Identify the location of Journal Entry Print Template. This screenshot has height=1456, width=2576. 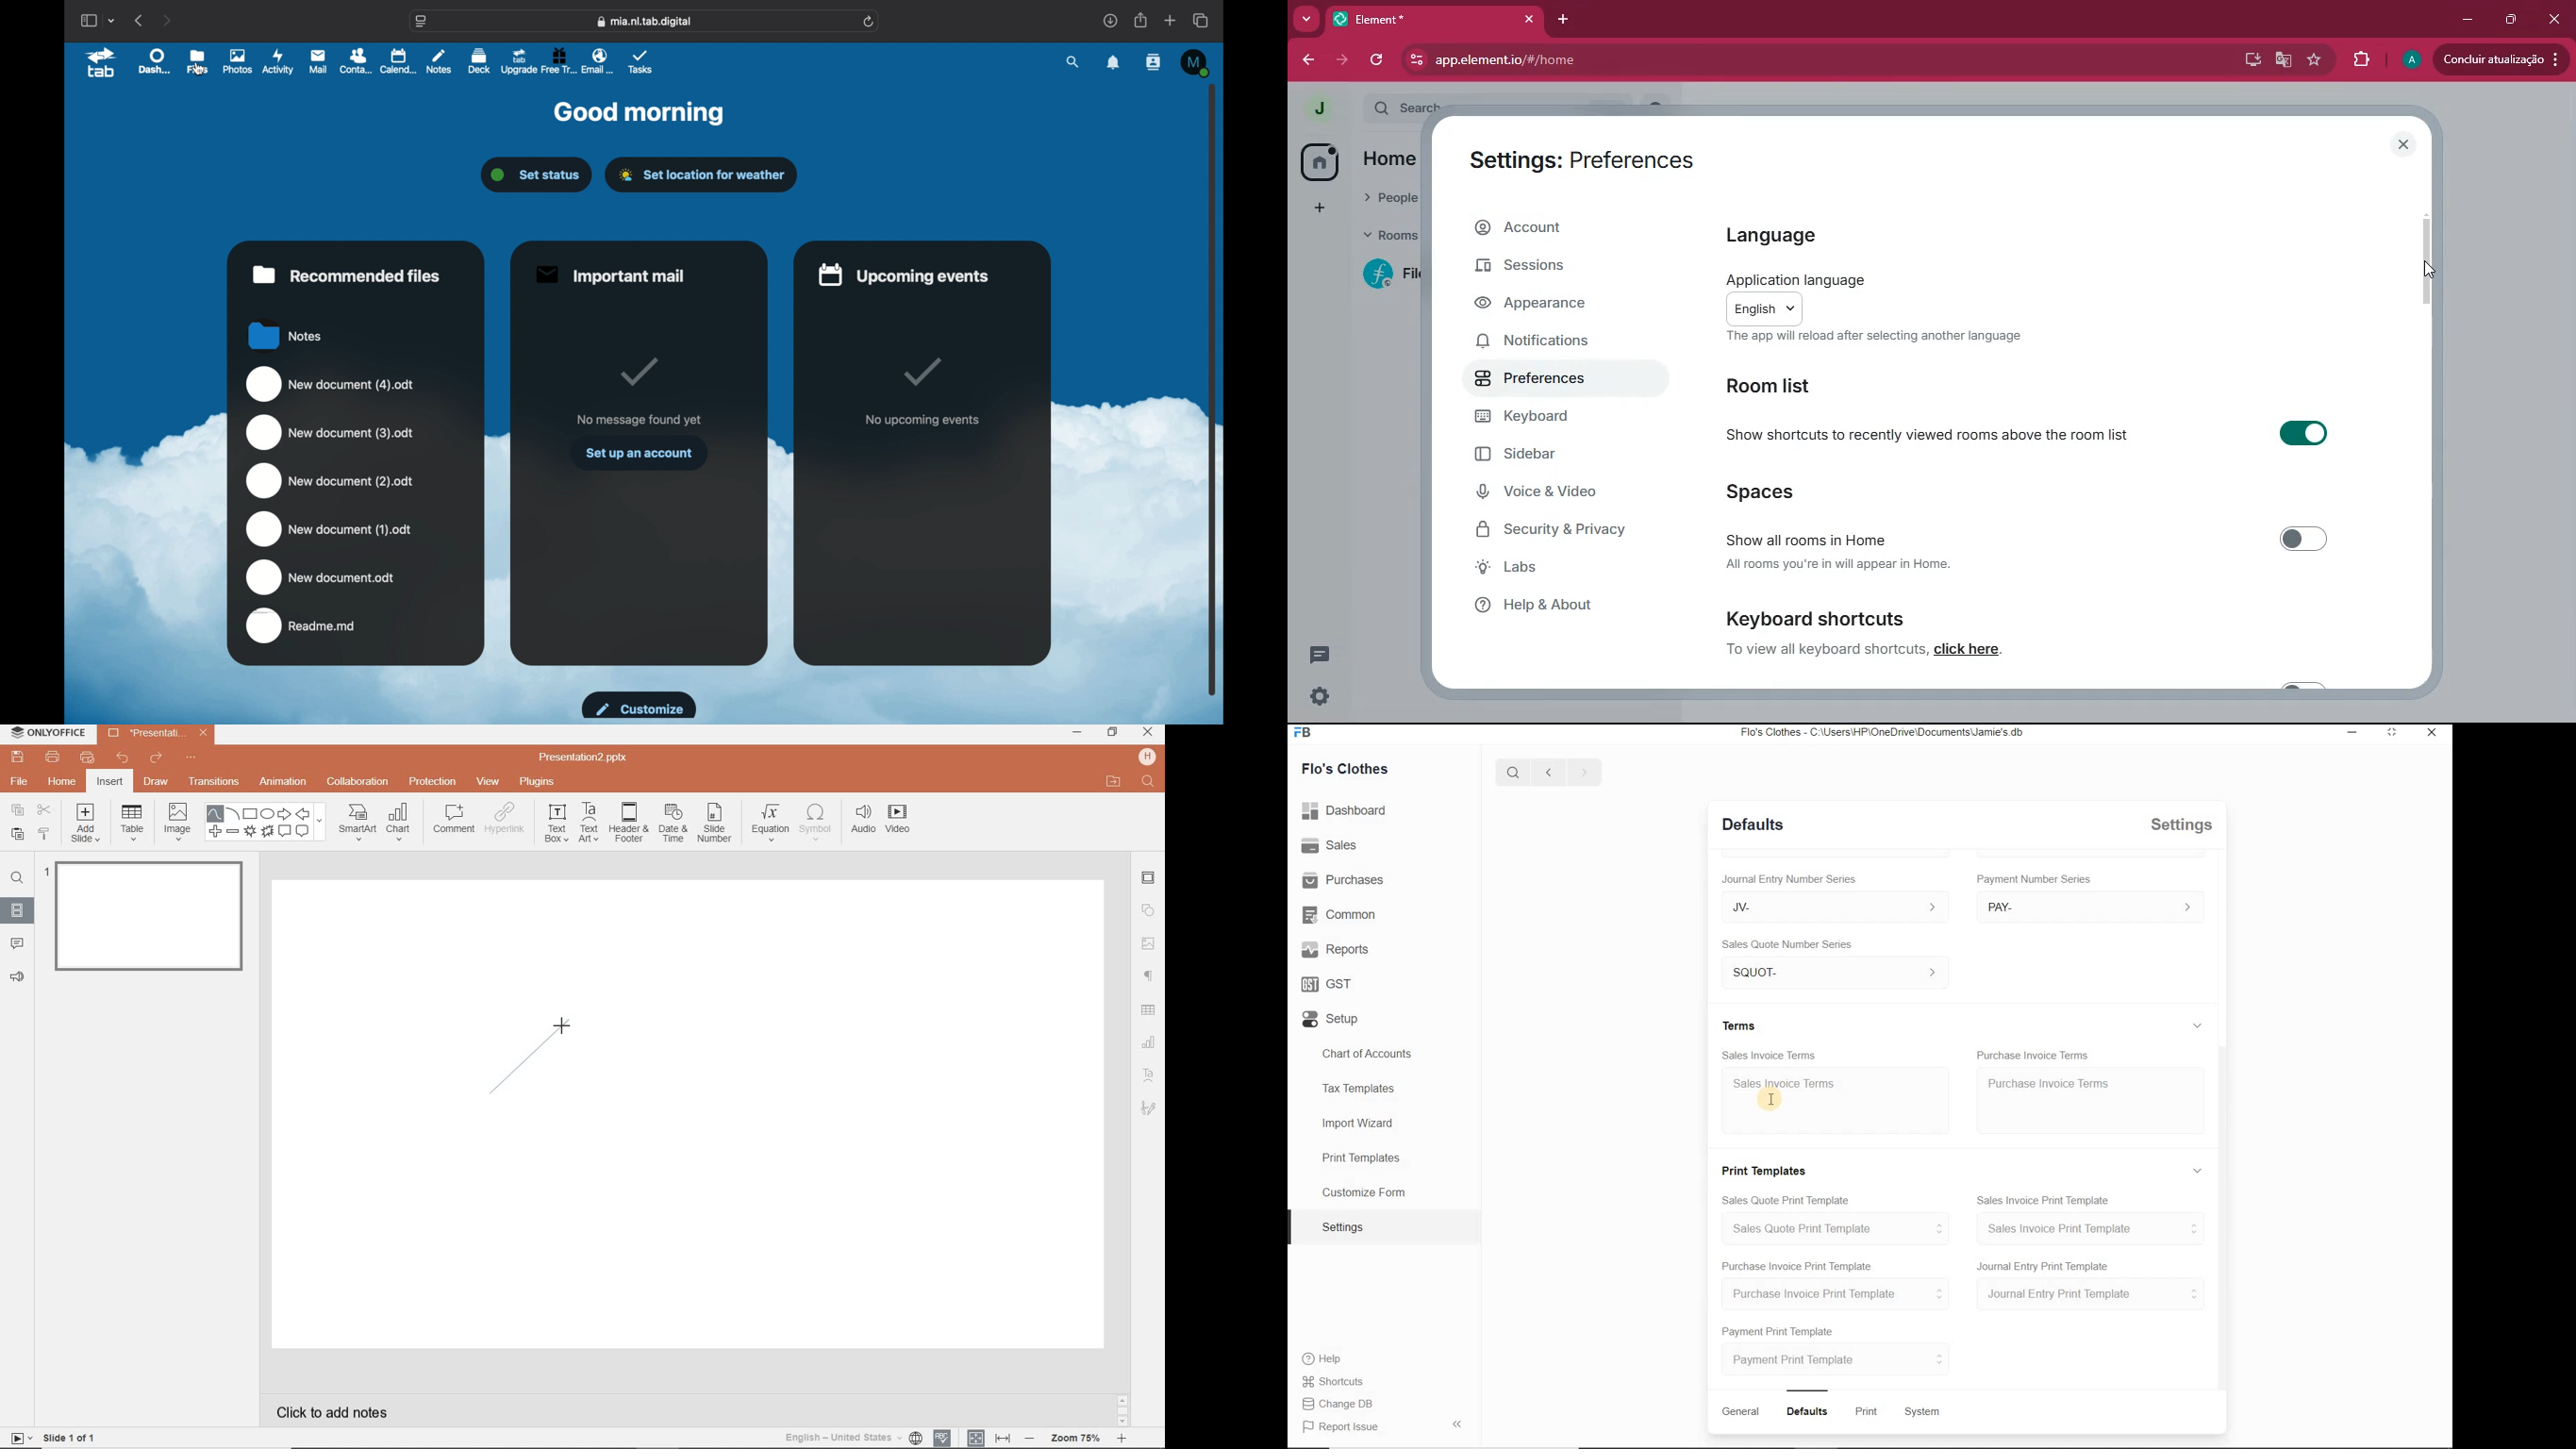
(2045, 1265).